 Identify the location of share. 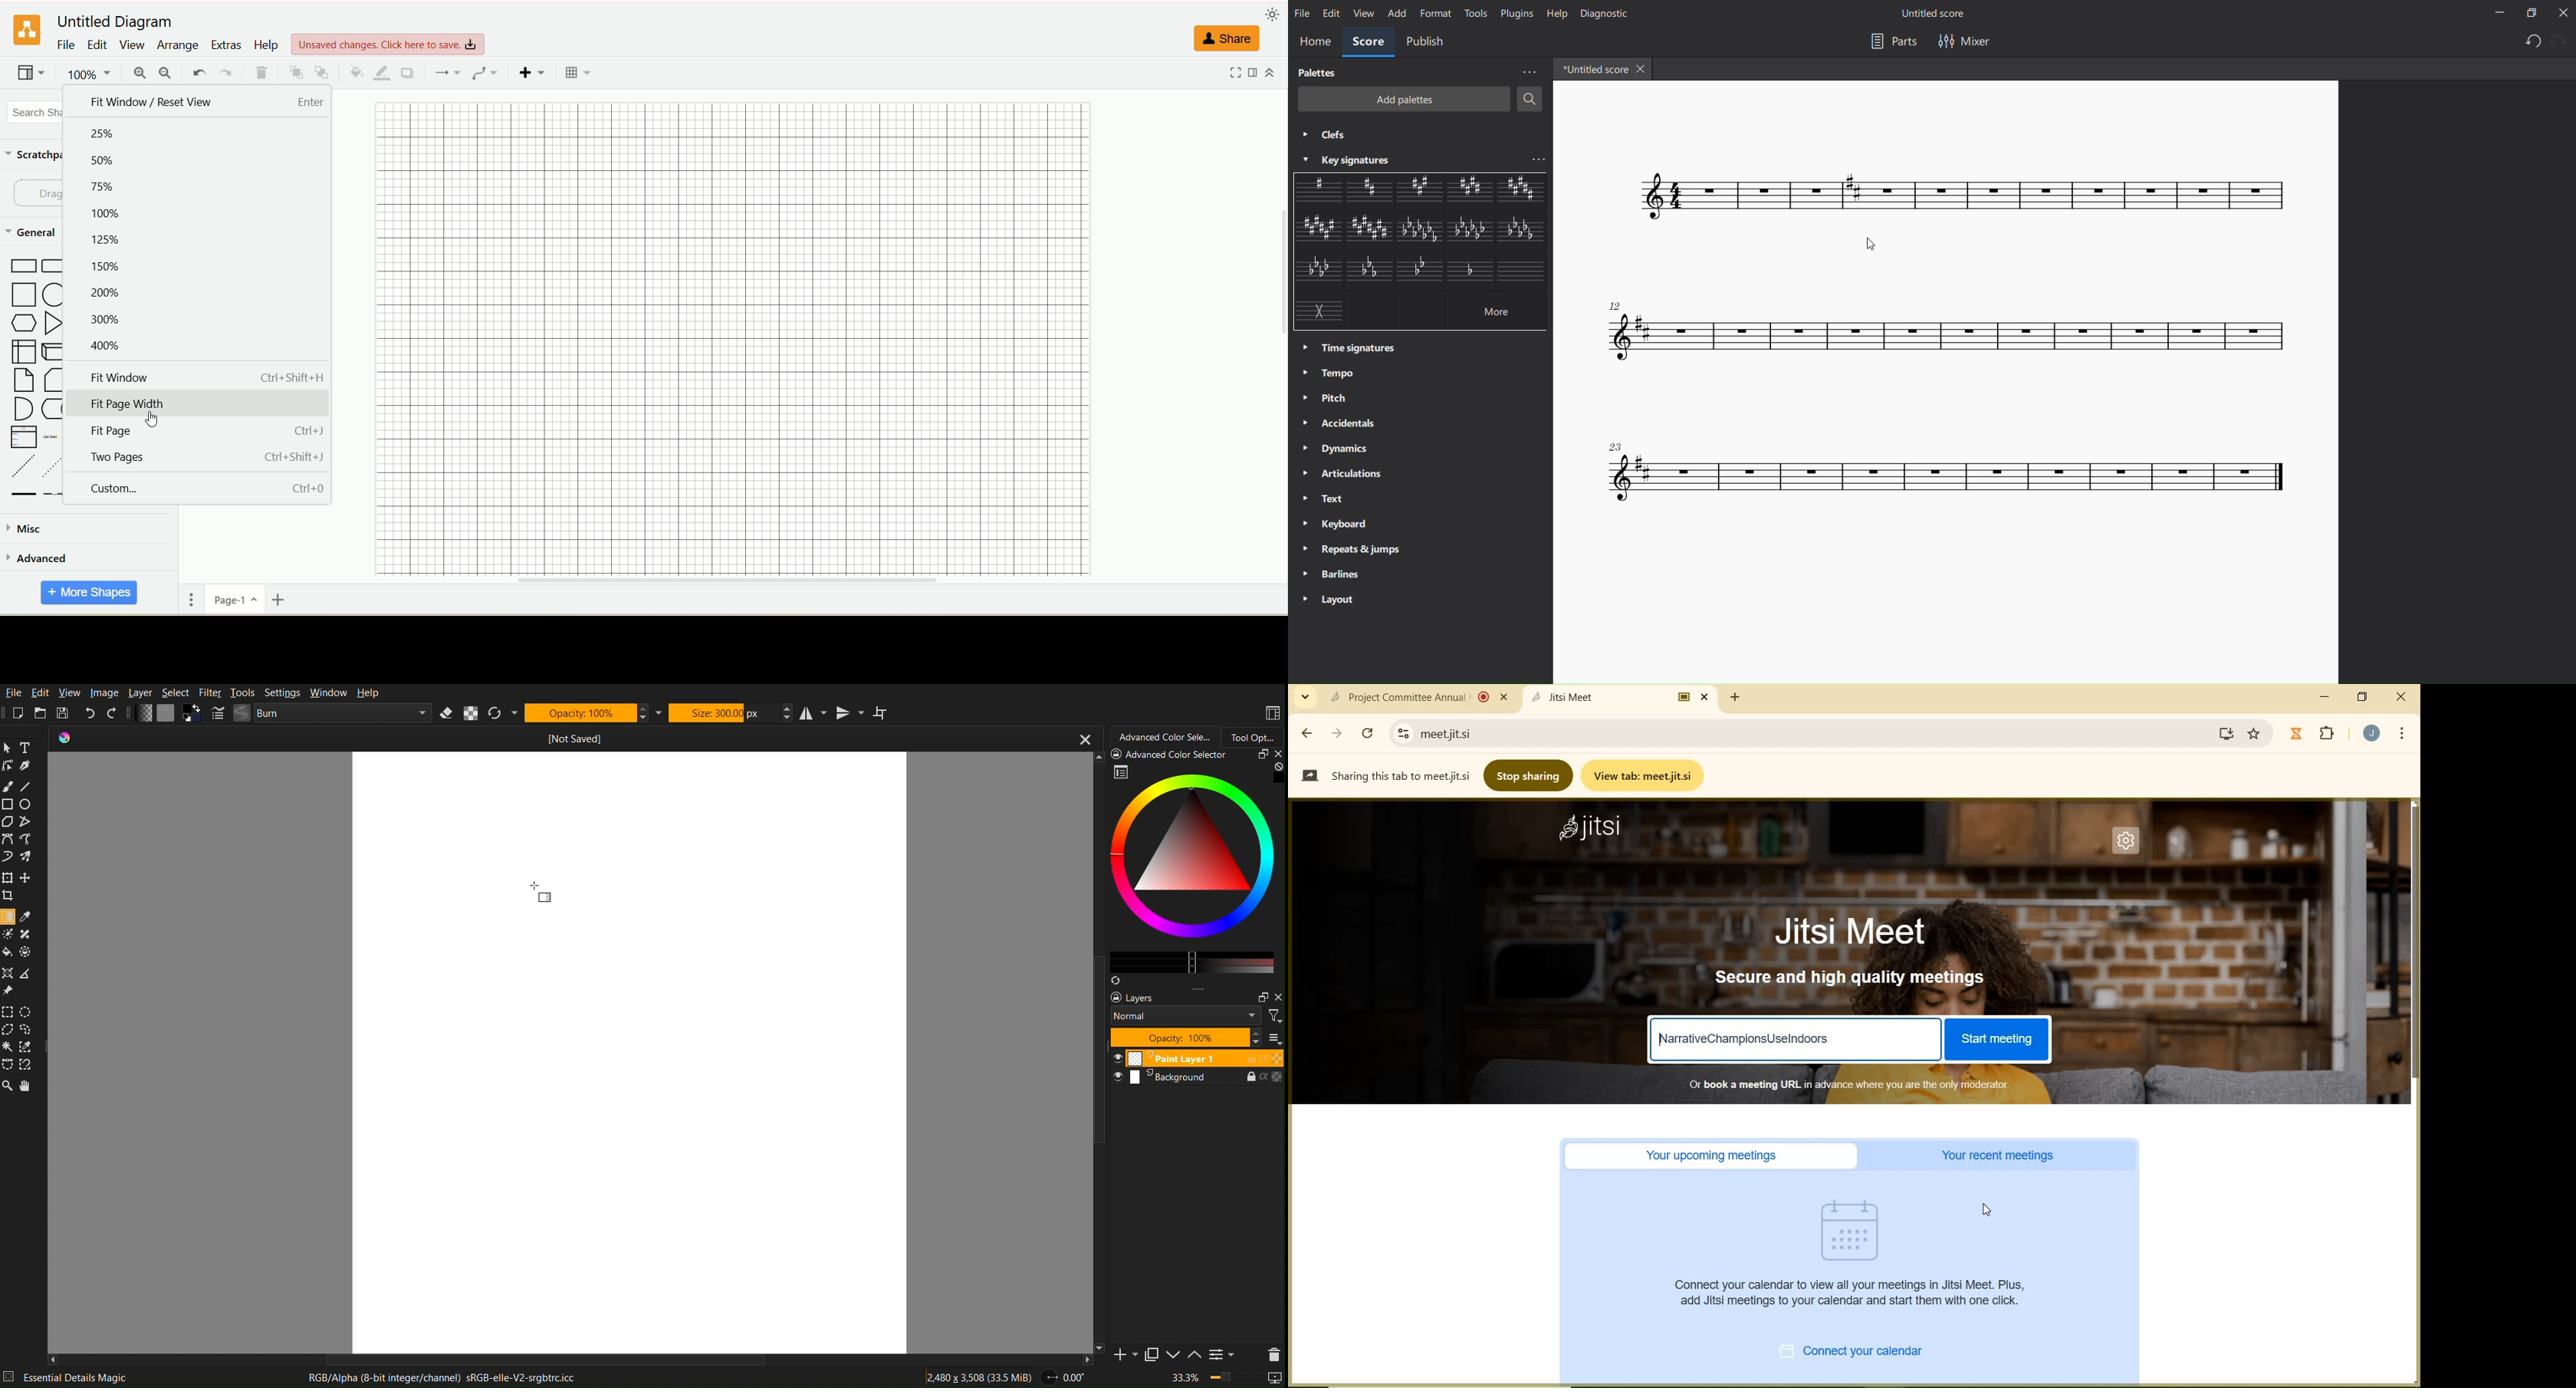
(1226, 39).